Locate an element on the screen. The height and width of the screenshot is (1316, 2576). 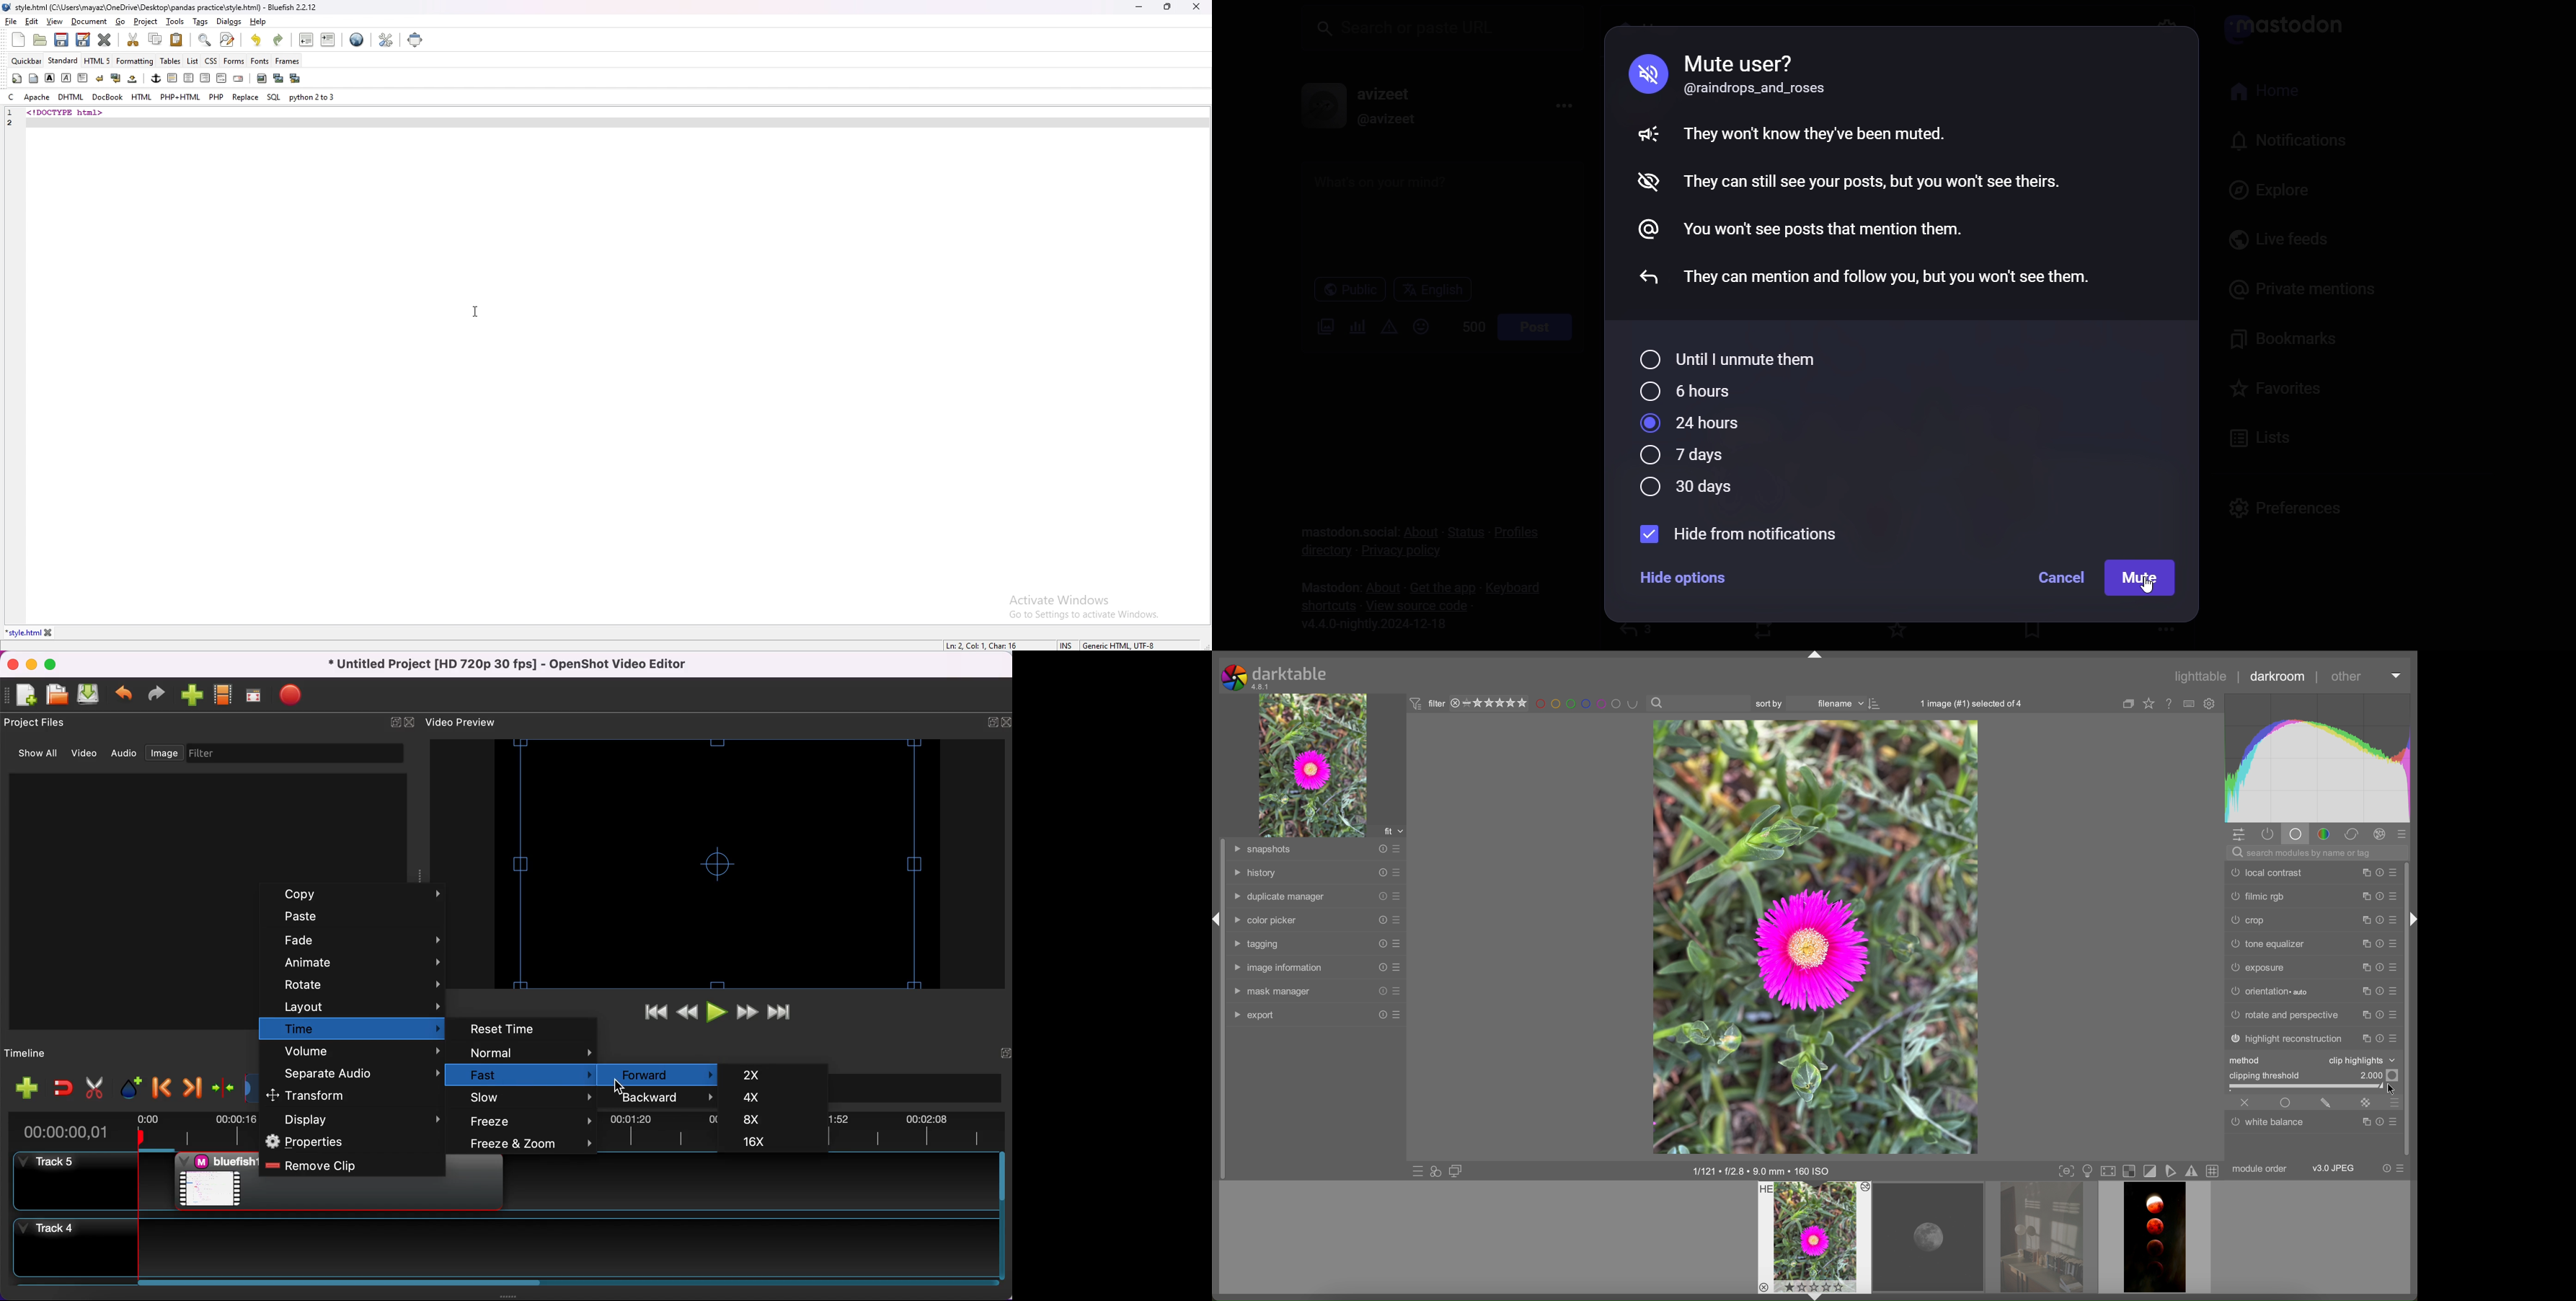
edit preference is located at coordinates (385, 39).